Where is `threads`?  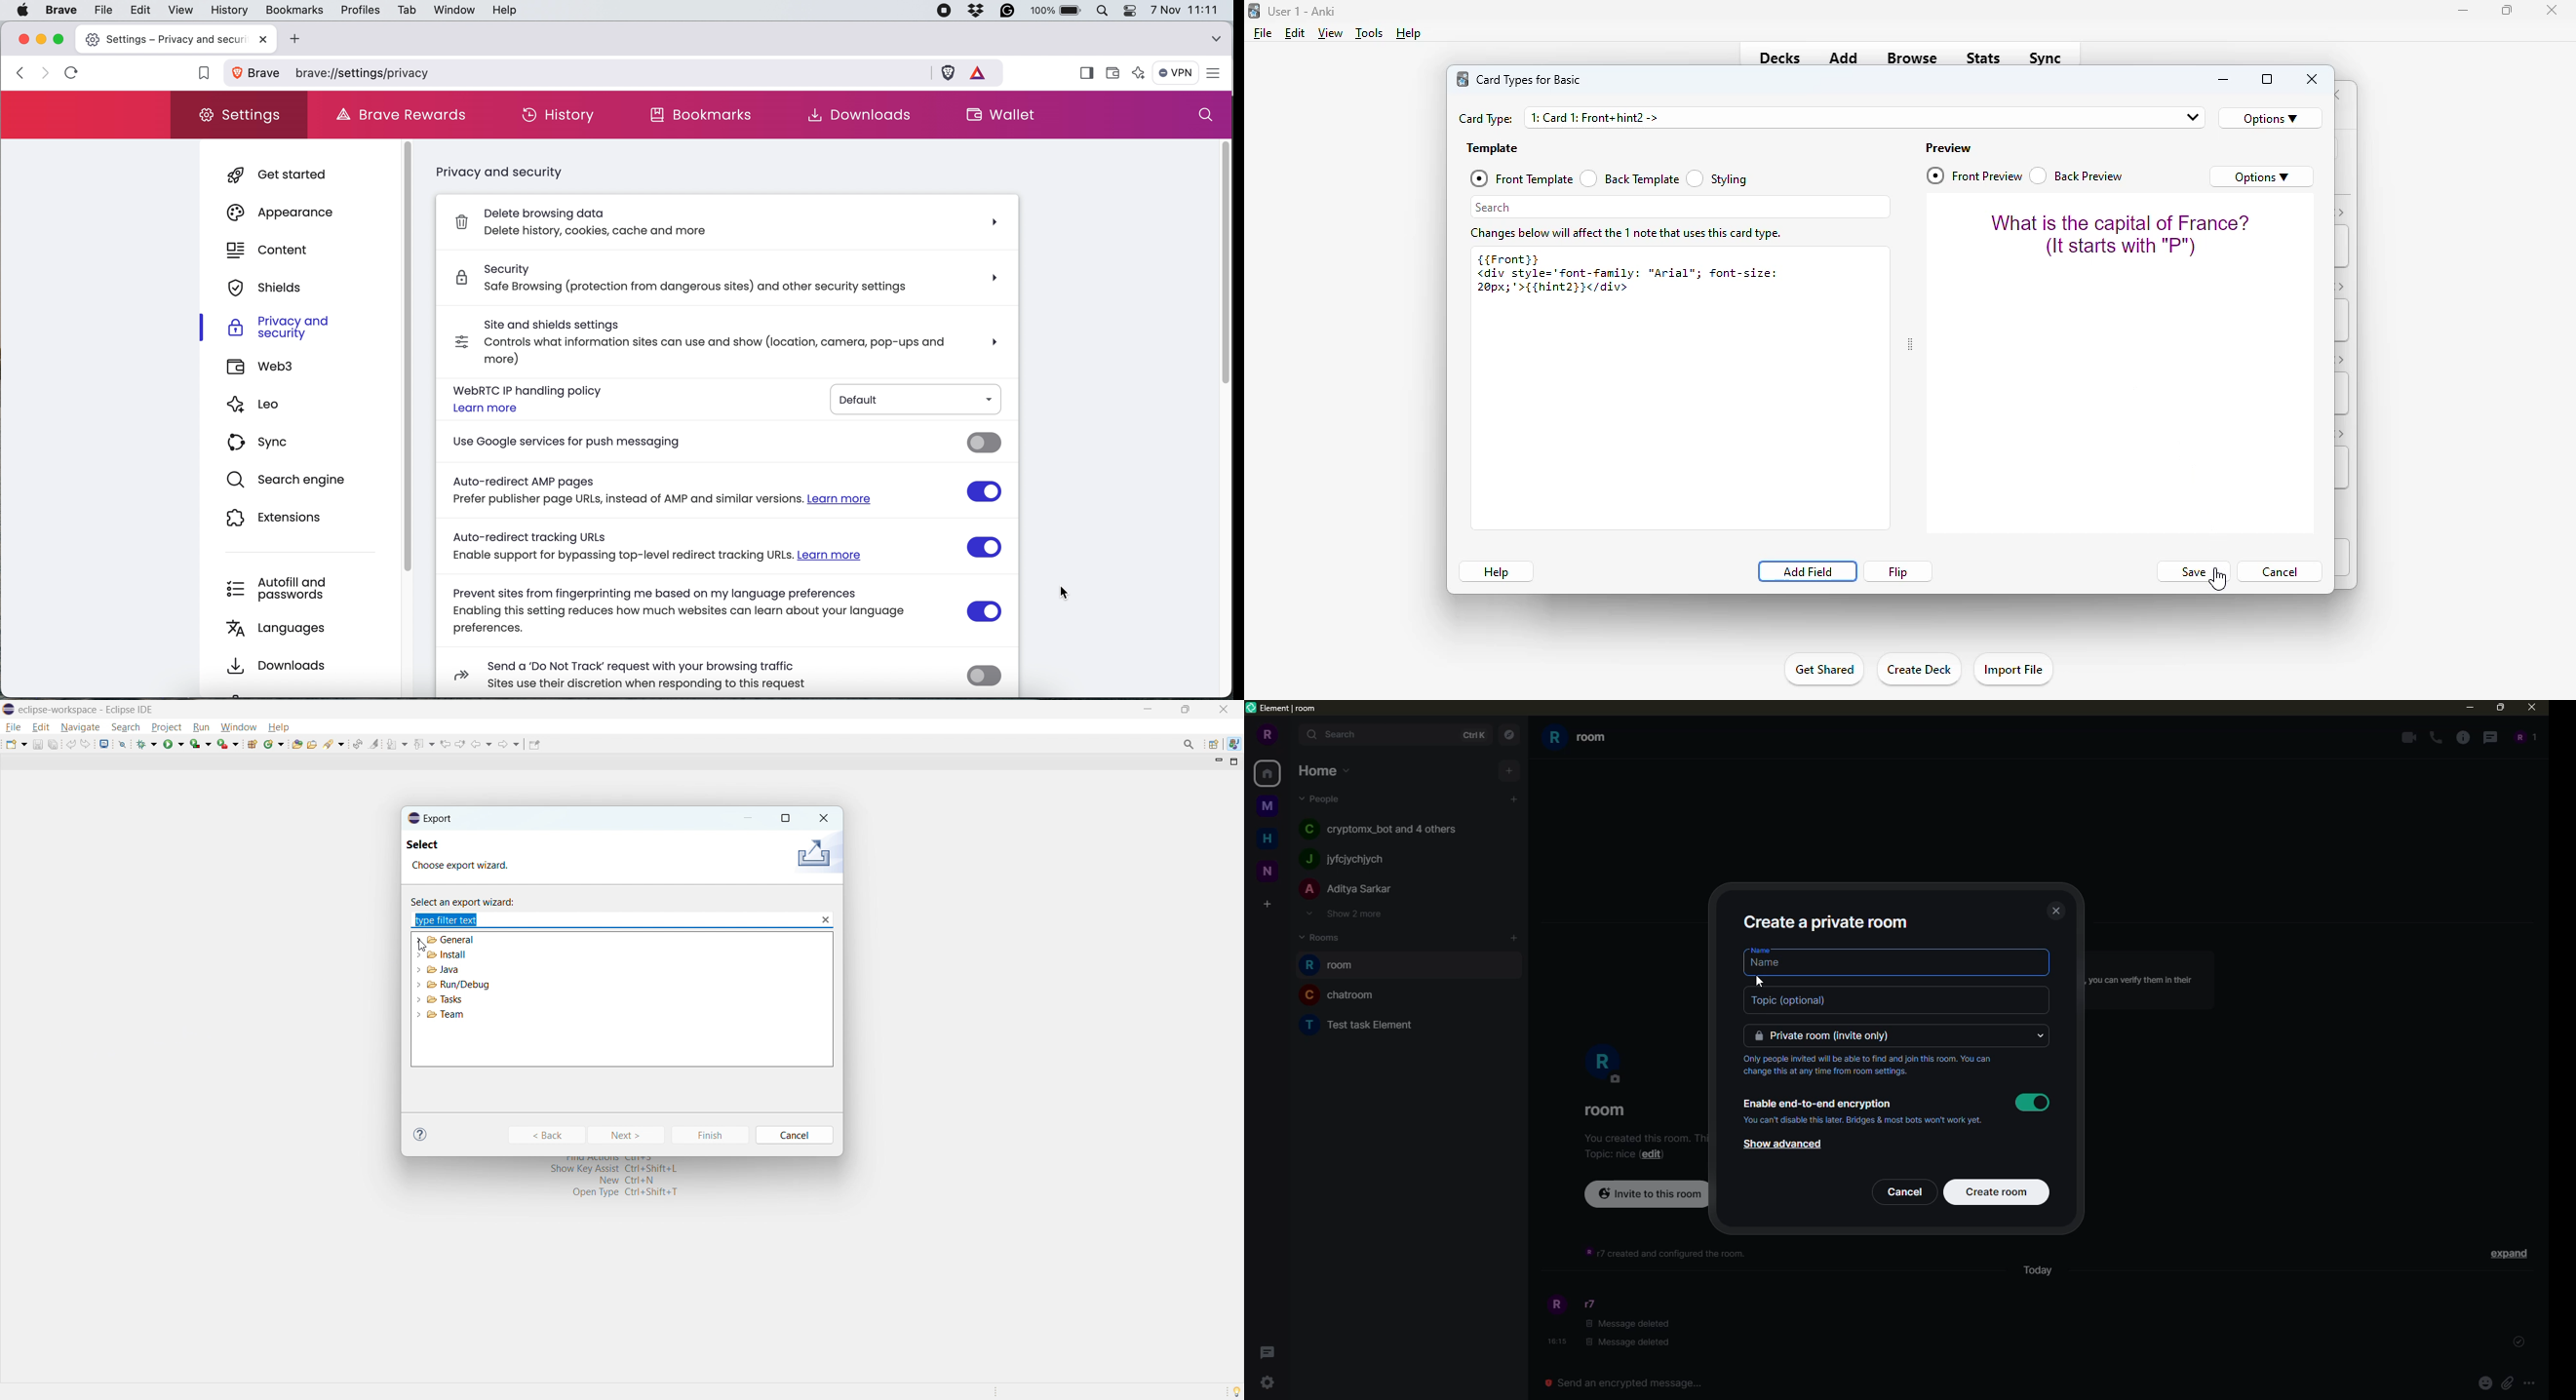
threads is located at coordinates (1267, 1352).